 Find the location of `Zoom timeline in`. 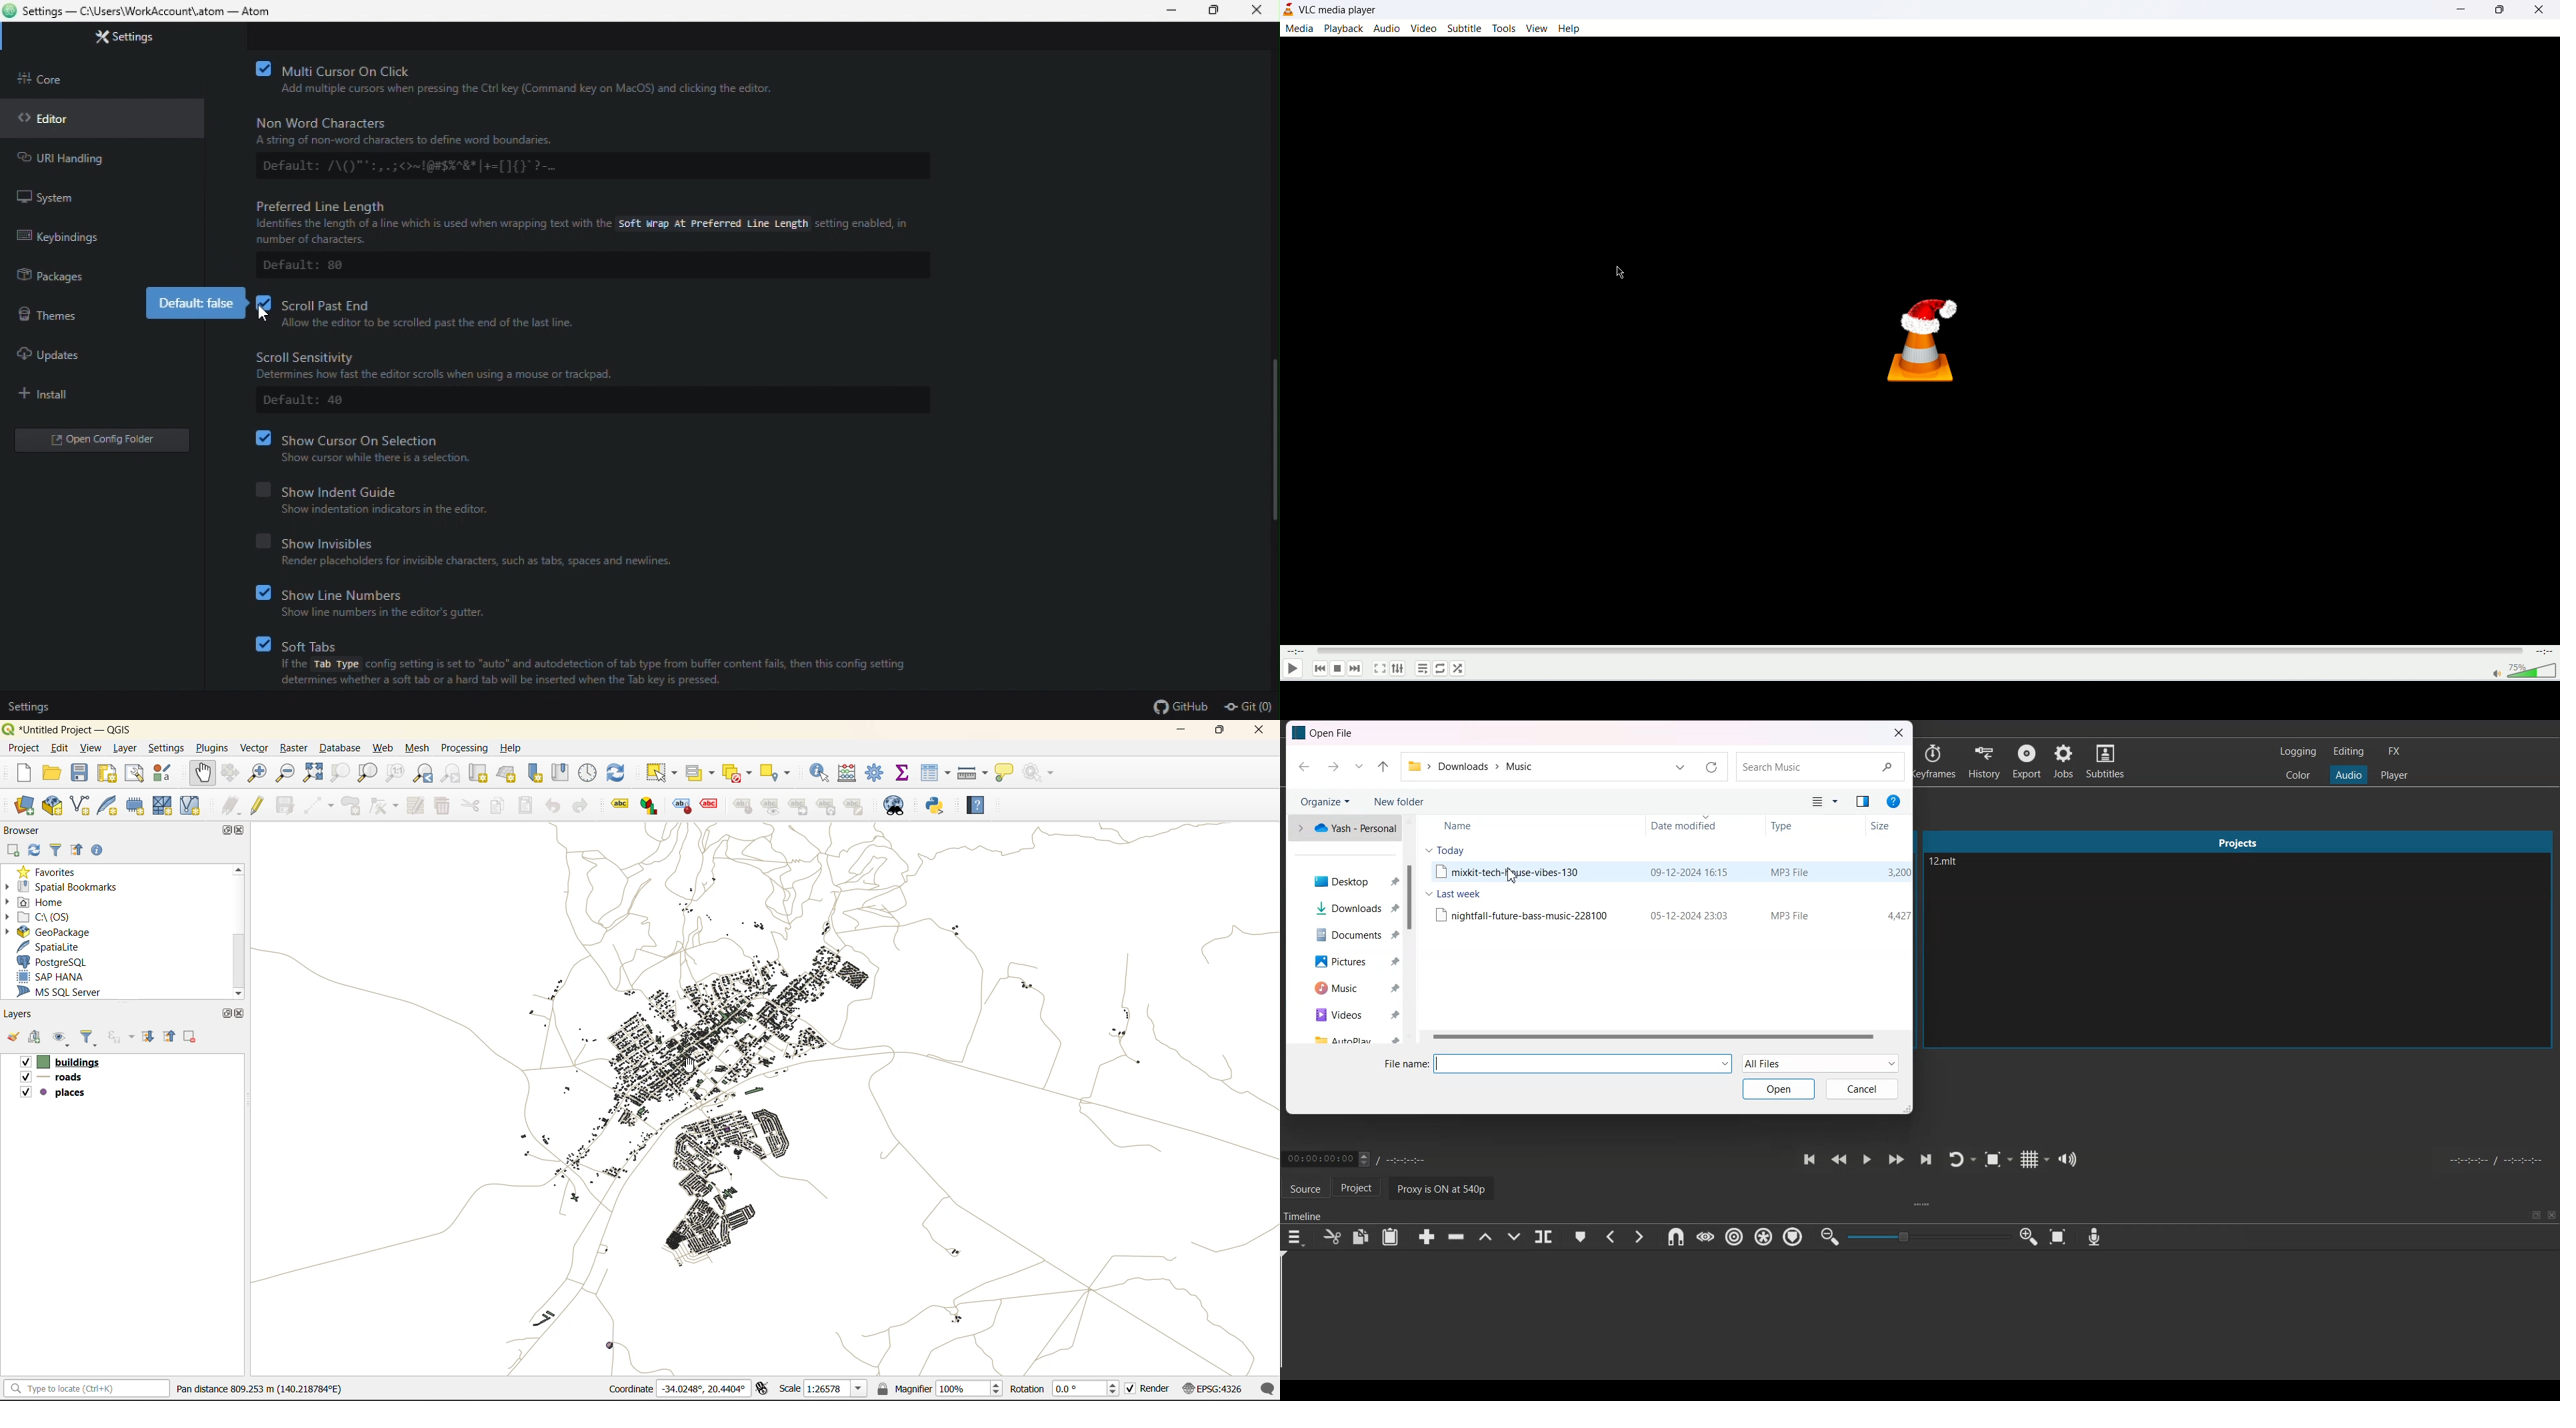

Zoom timeline in is located at coordinates (2029, 1237).